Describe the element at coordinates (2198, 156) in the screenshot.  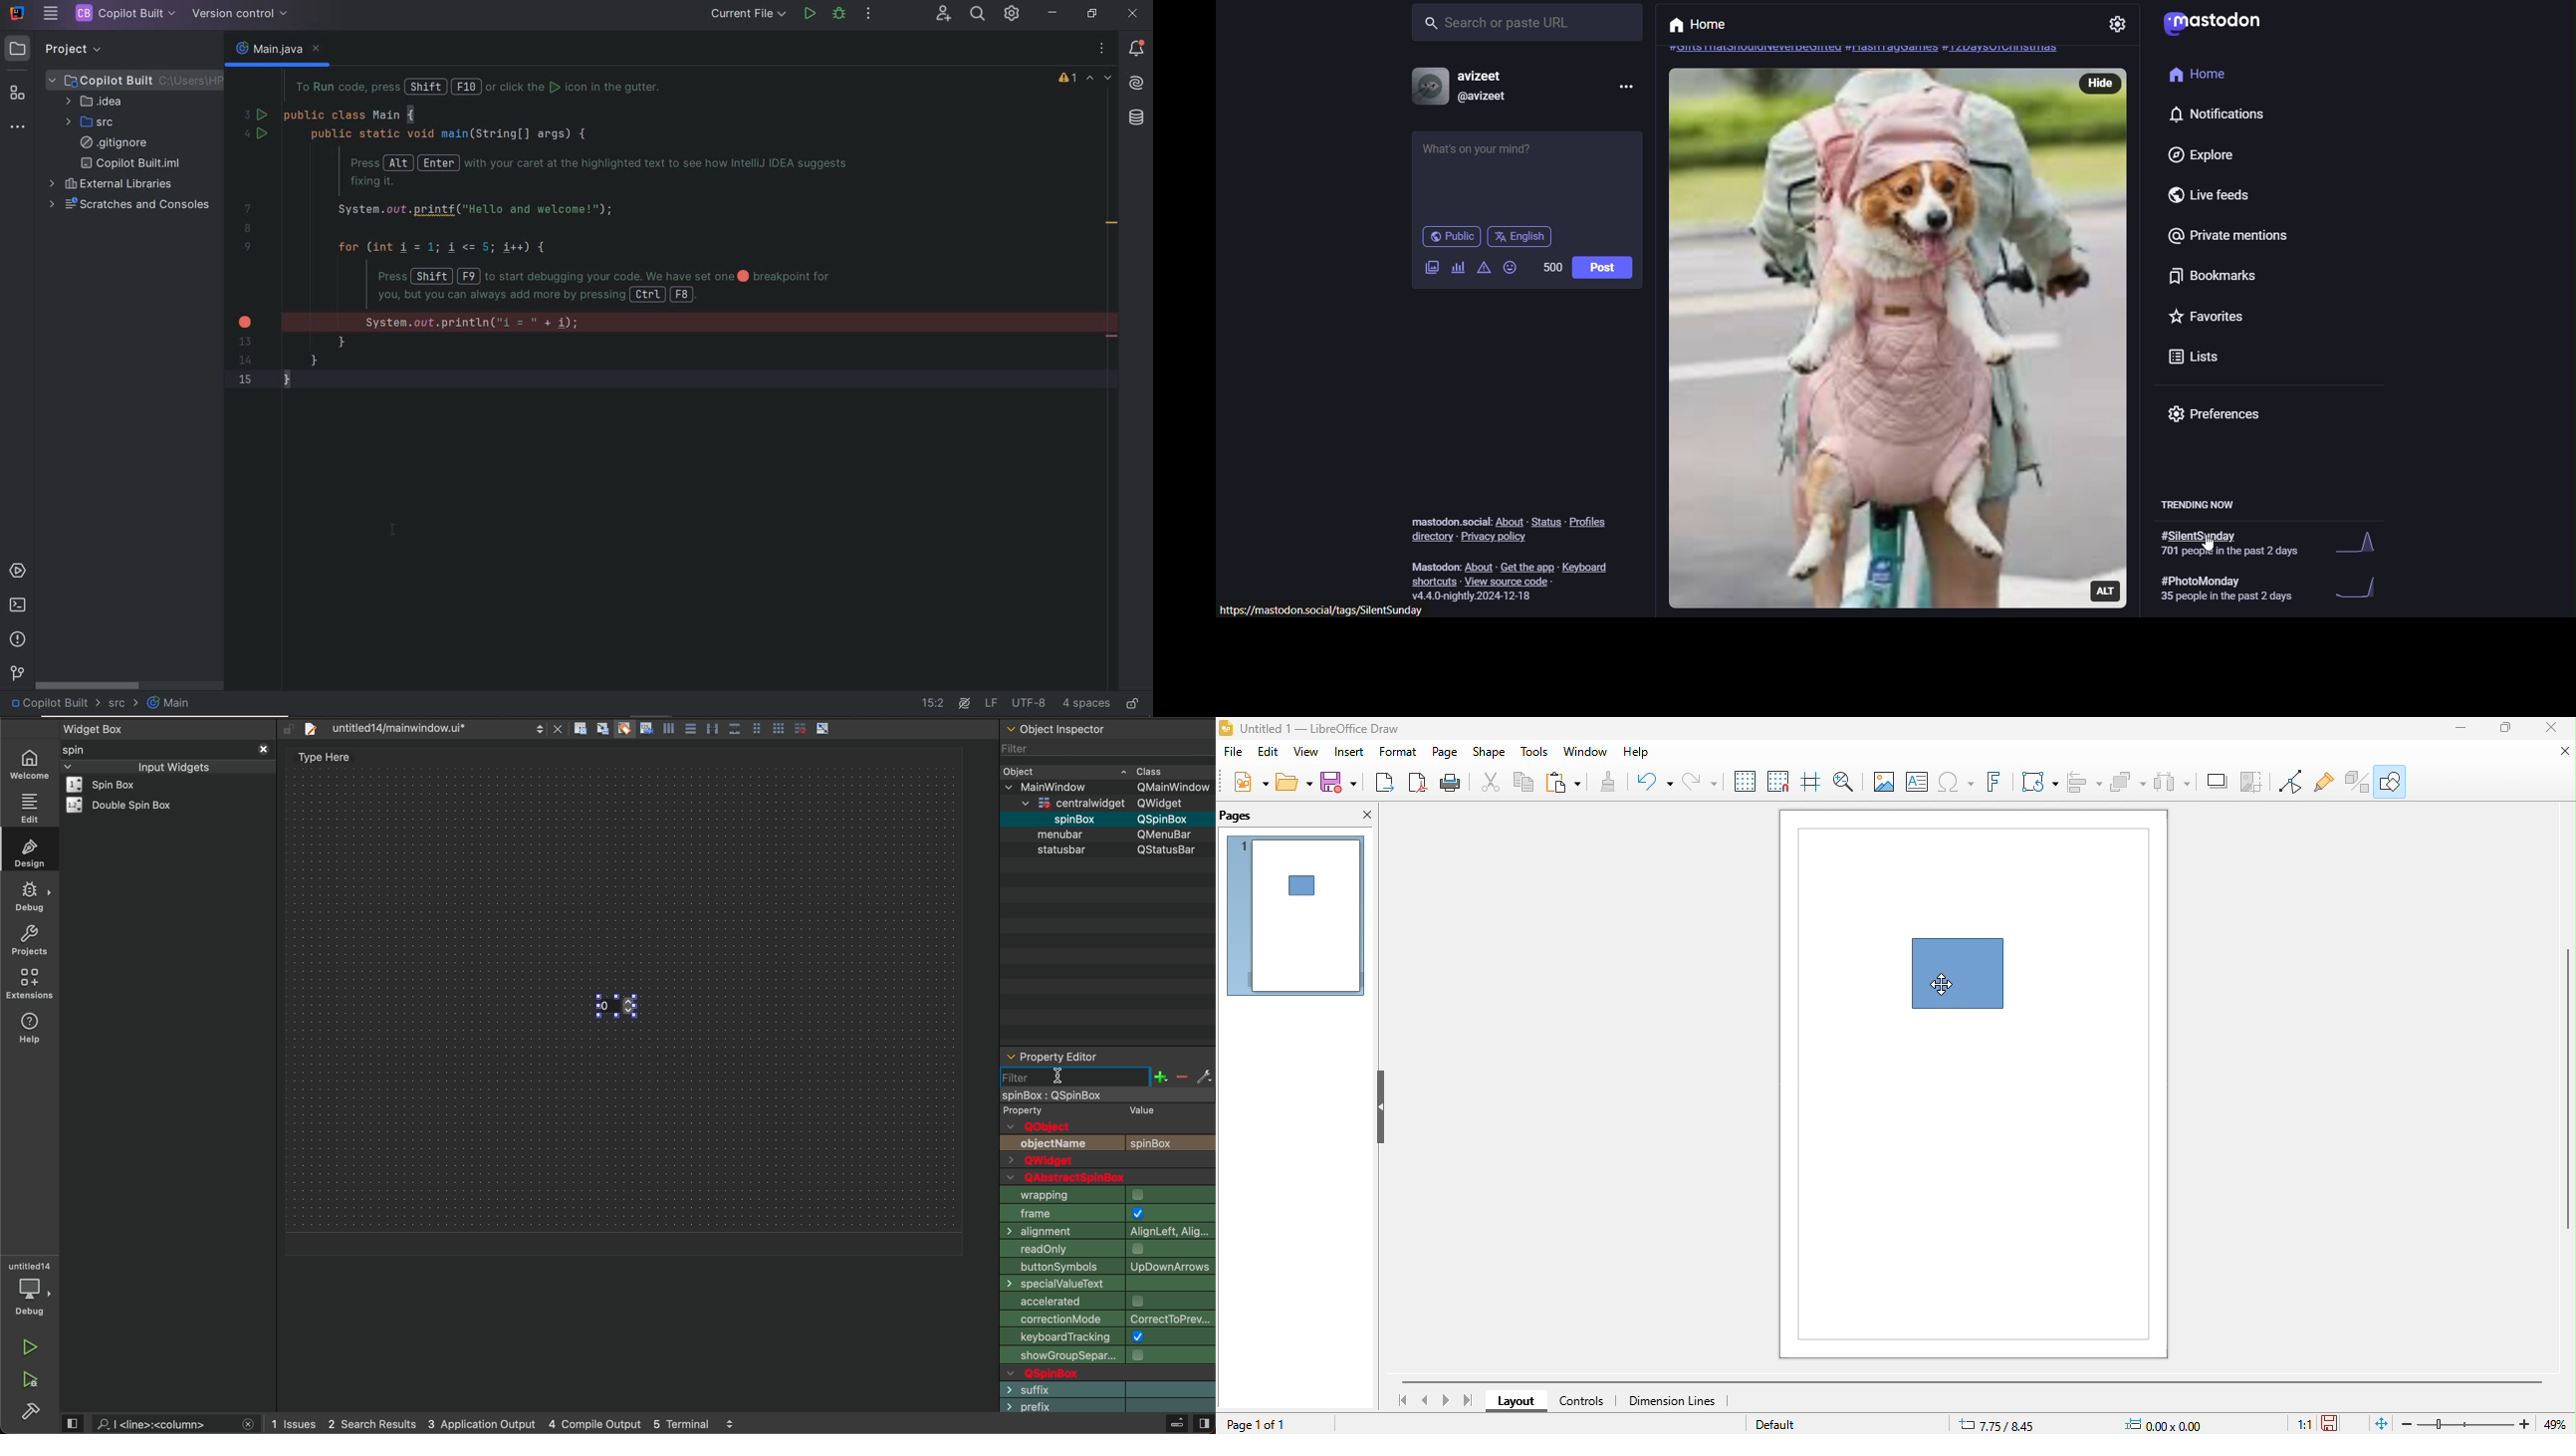
I see `Explore` at that location.